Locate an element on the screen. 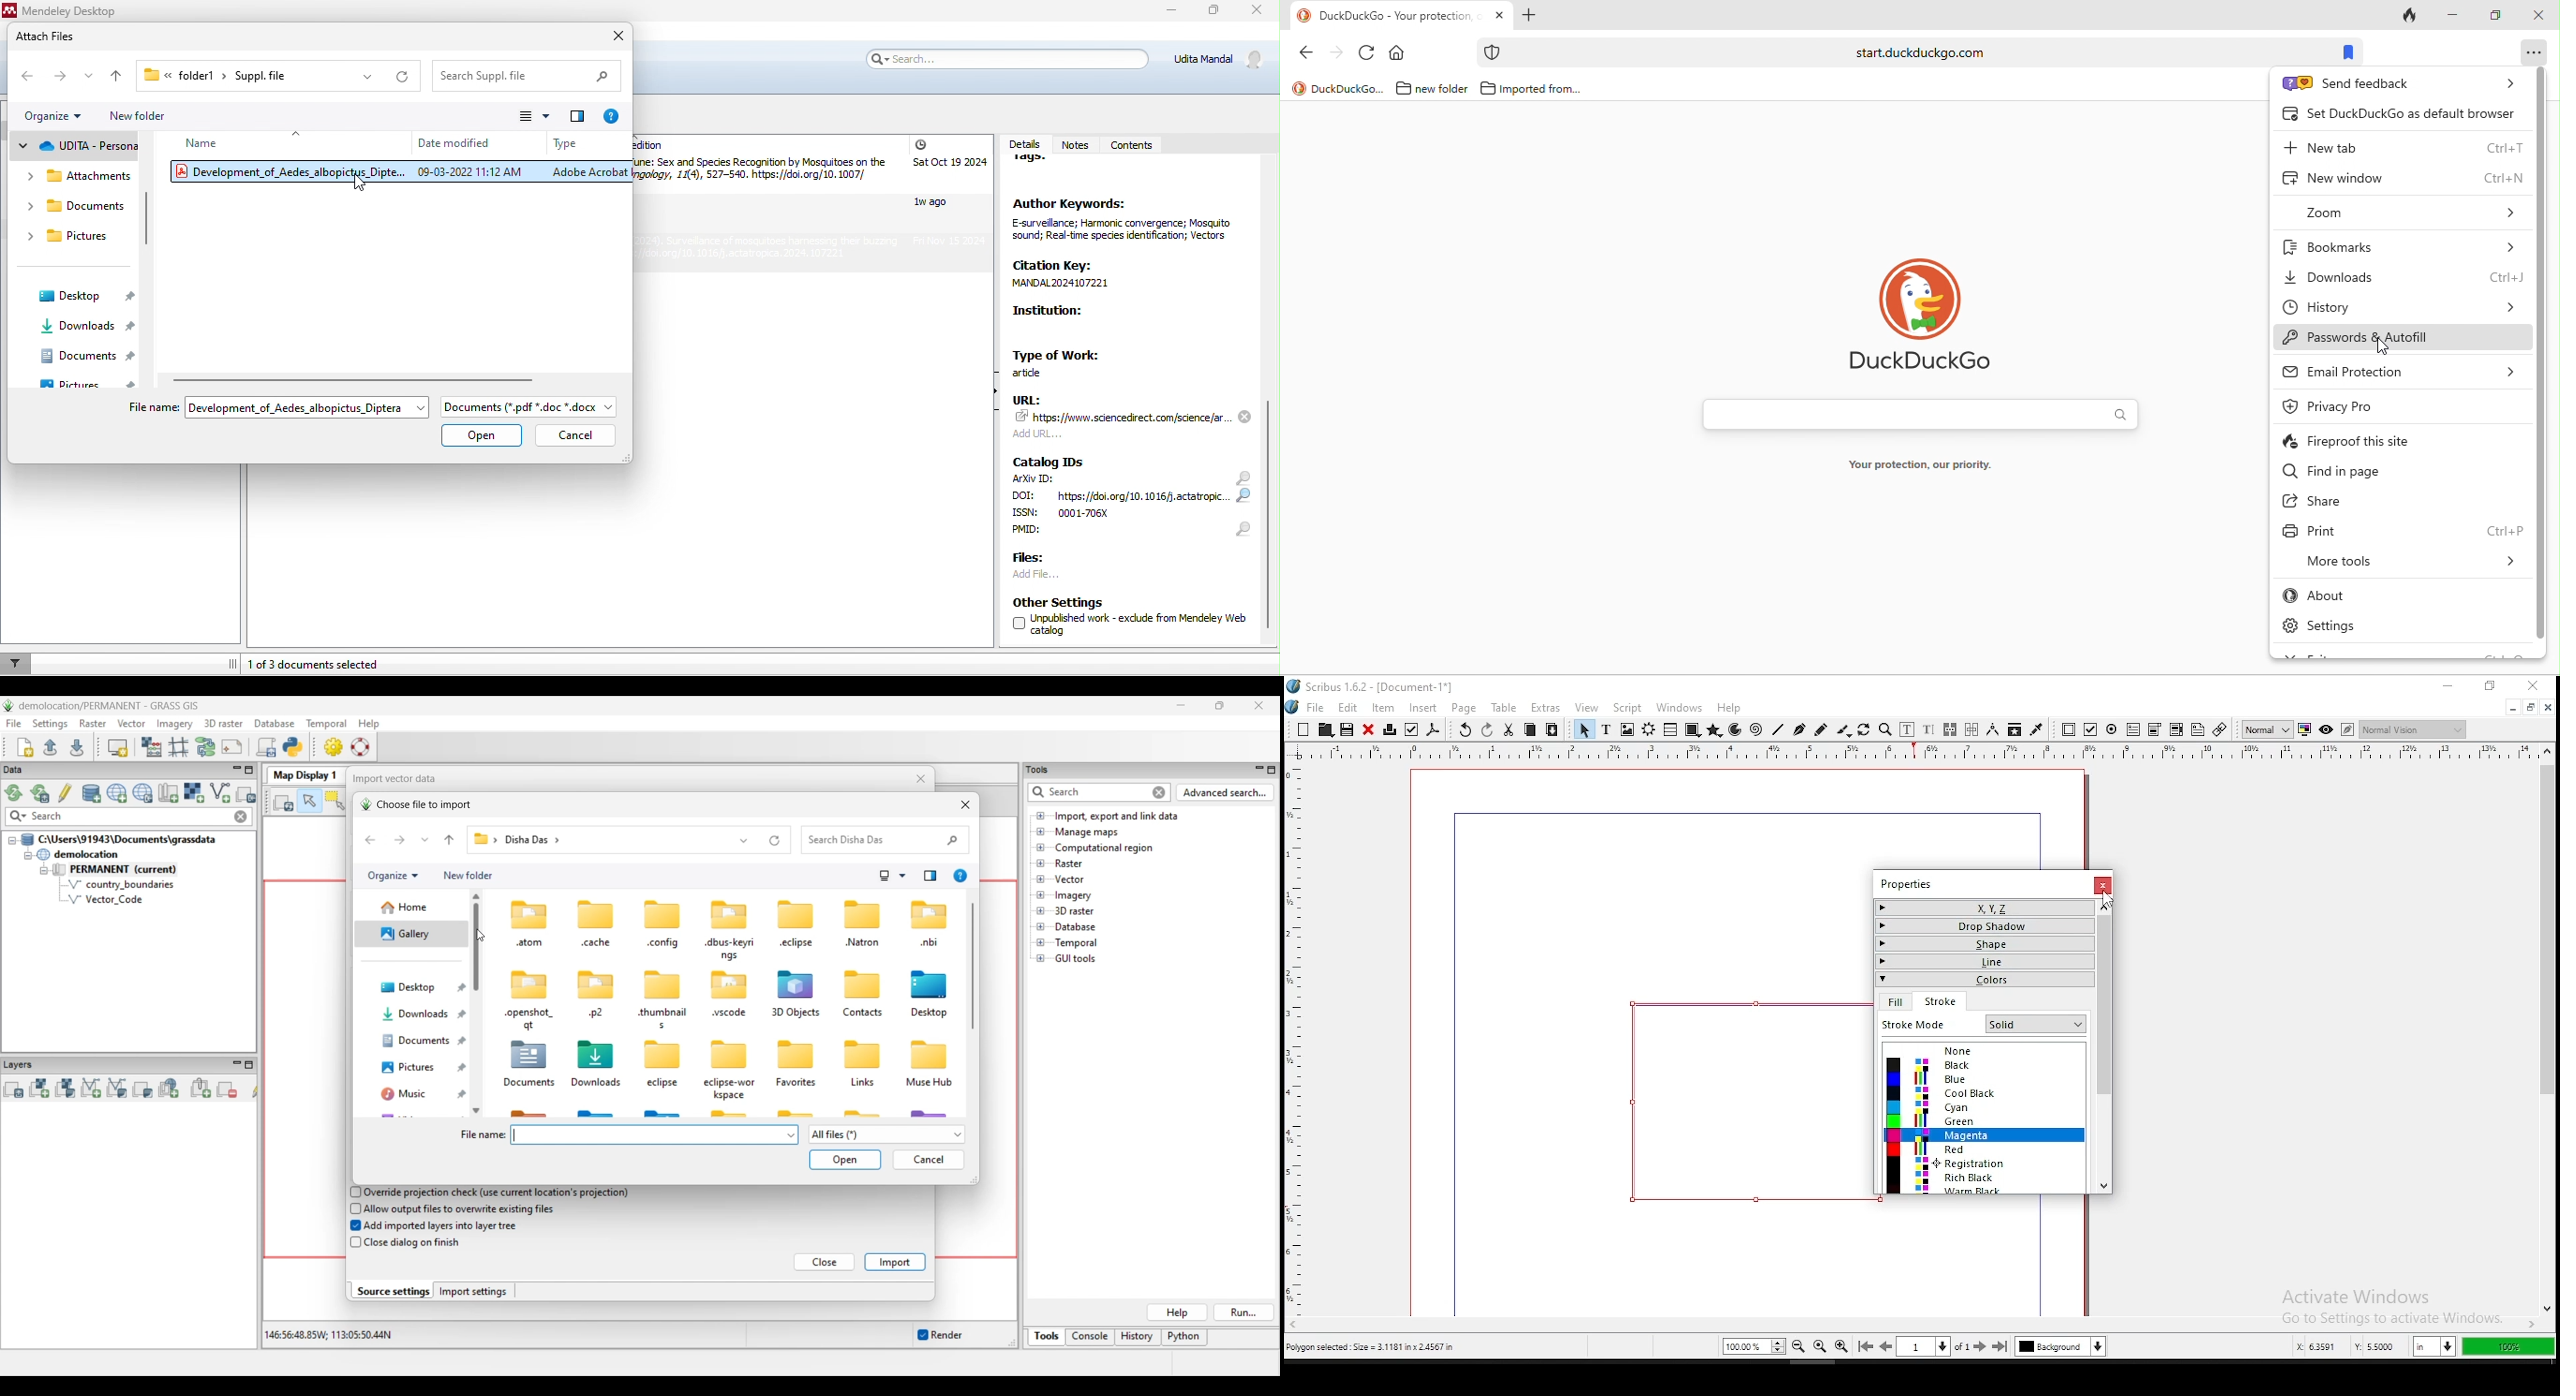  shape is located at coordinates (1981, 943).